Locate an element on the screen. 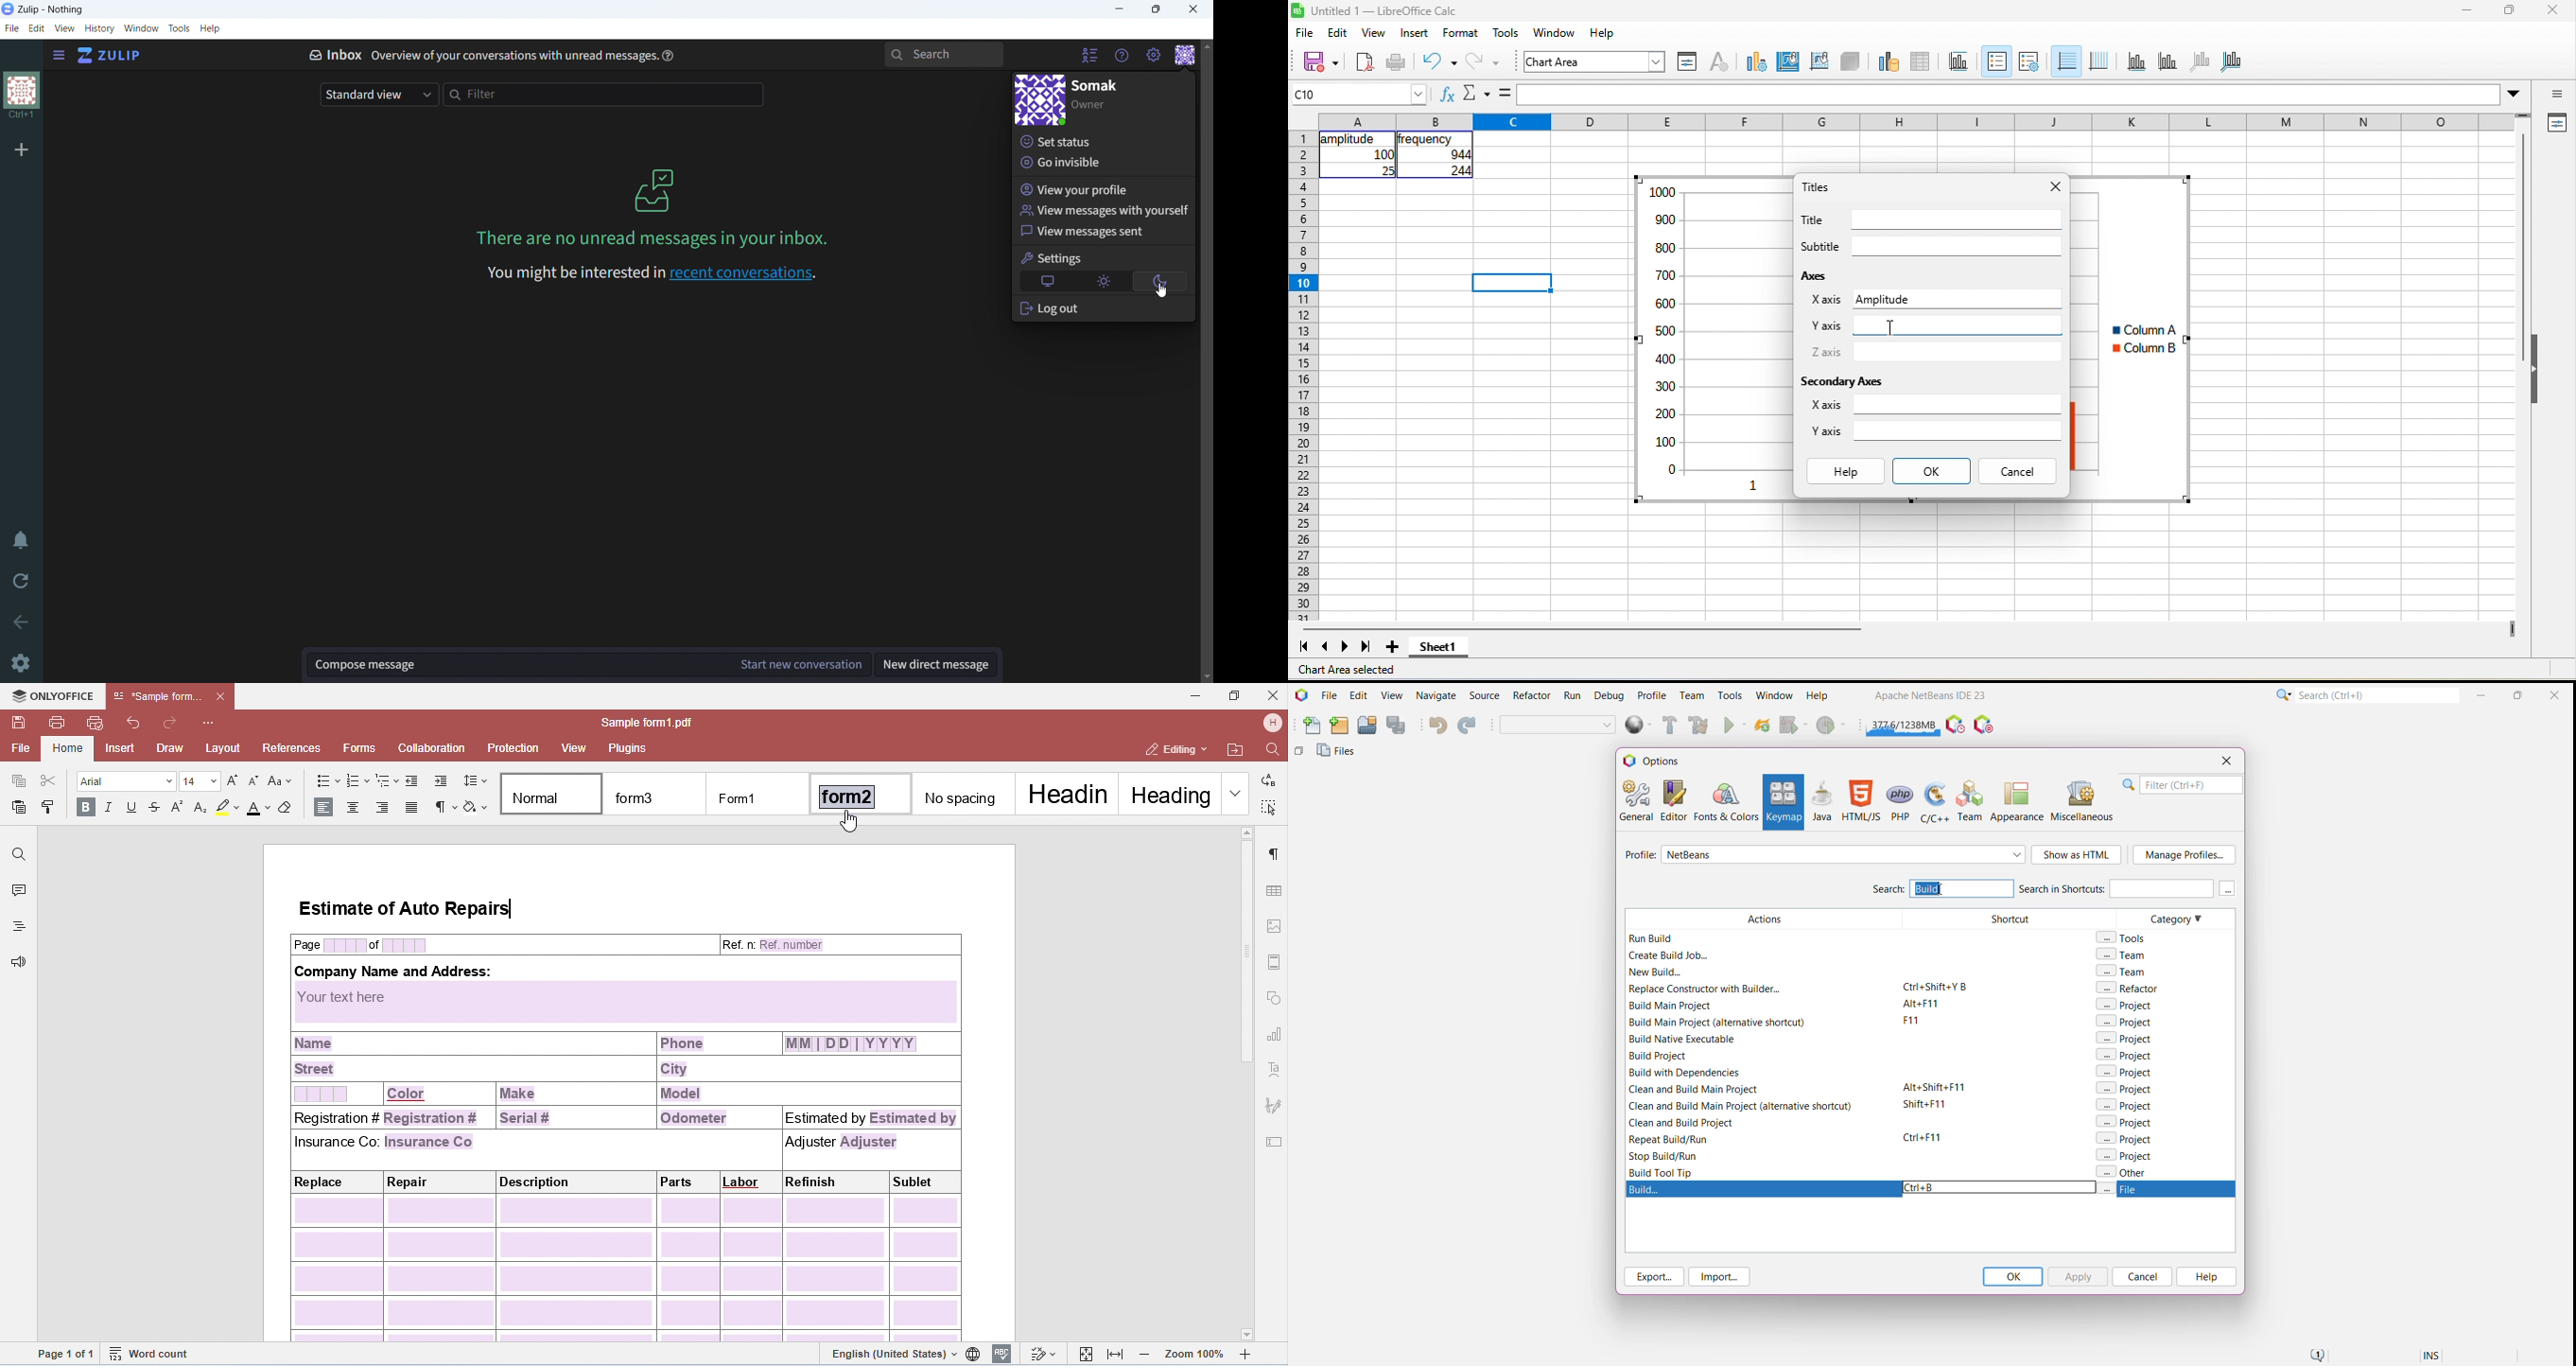 Image resolution: width=2576 pixels, height=1372 pixels. sidebar settings is located at coordinates (2555, 93).